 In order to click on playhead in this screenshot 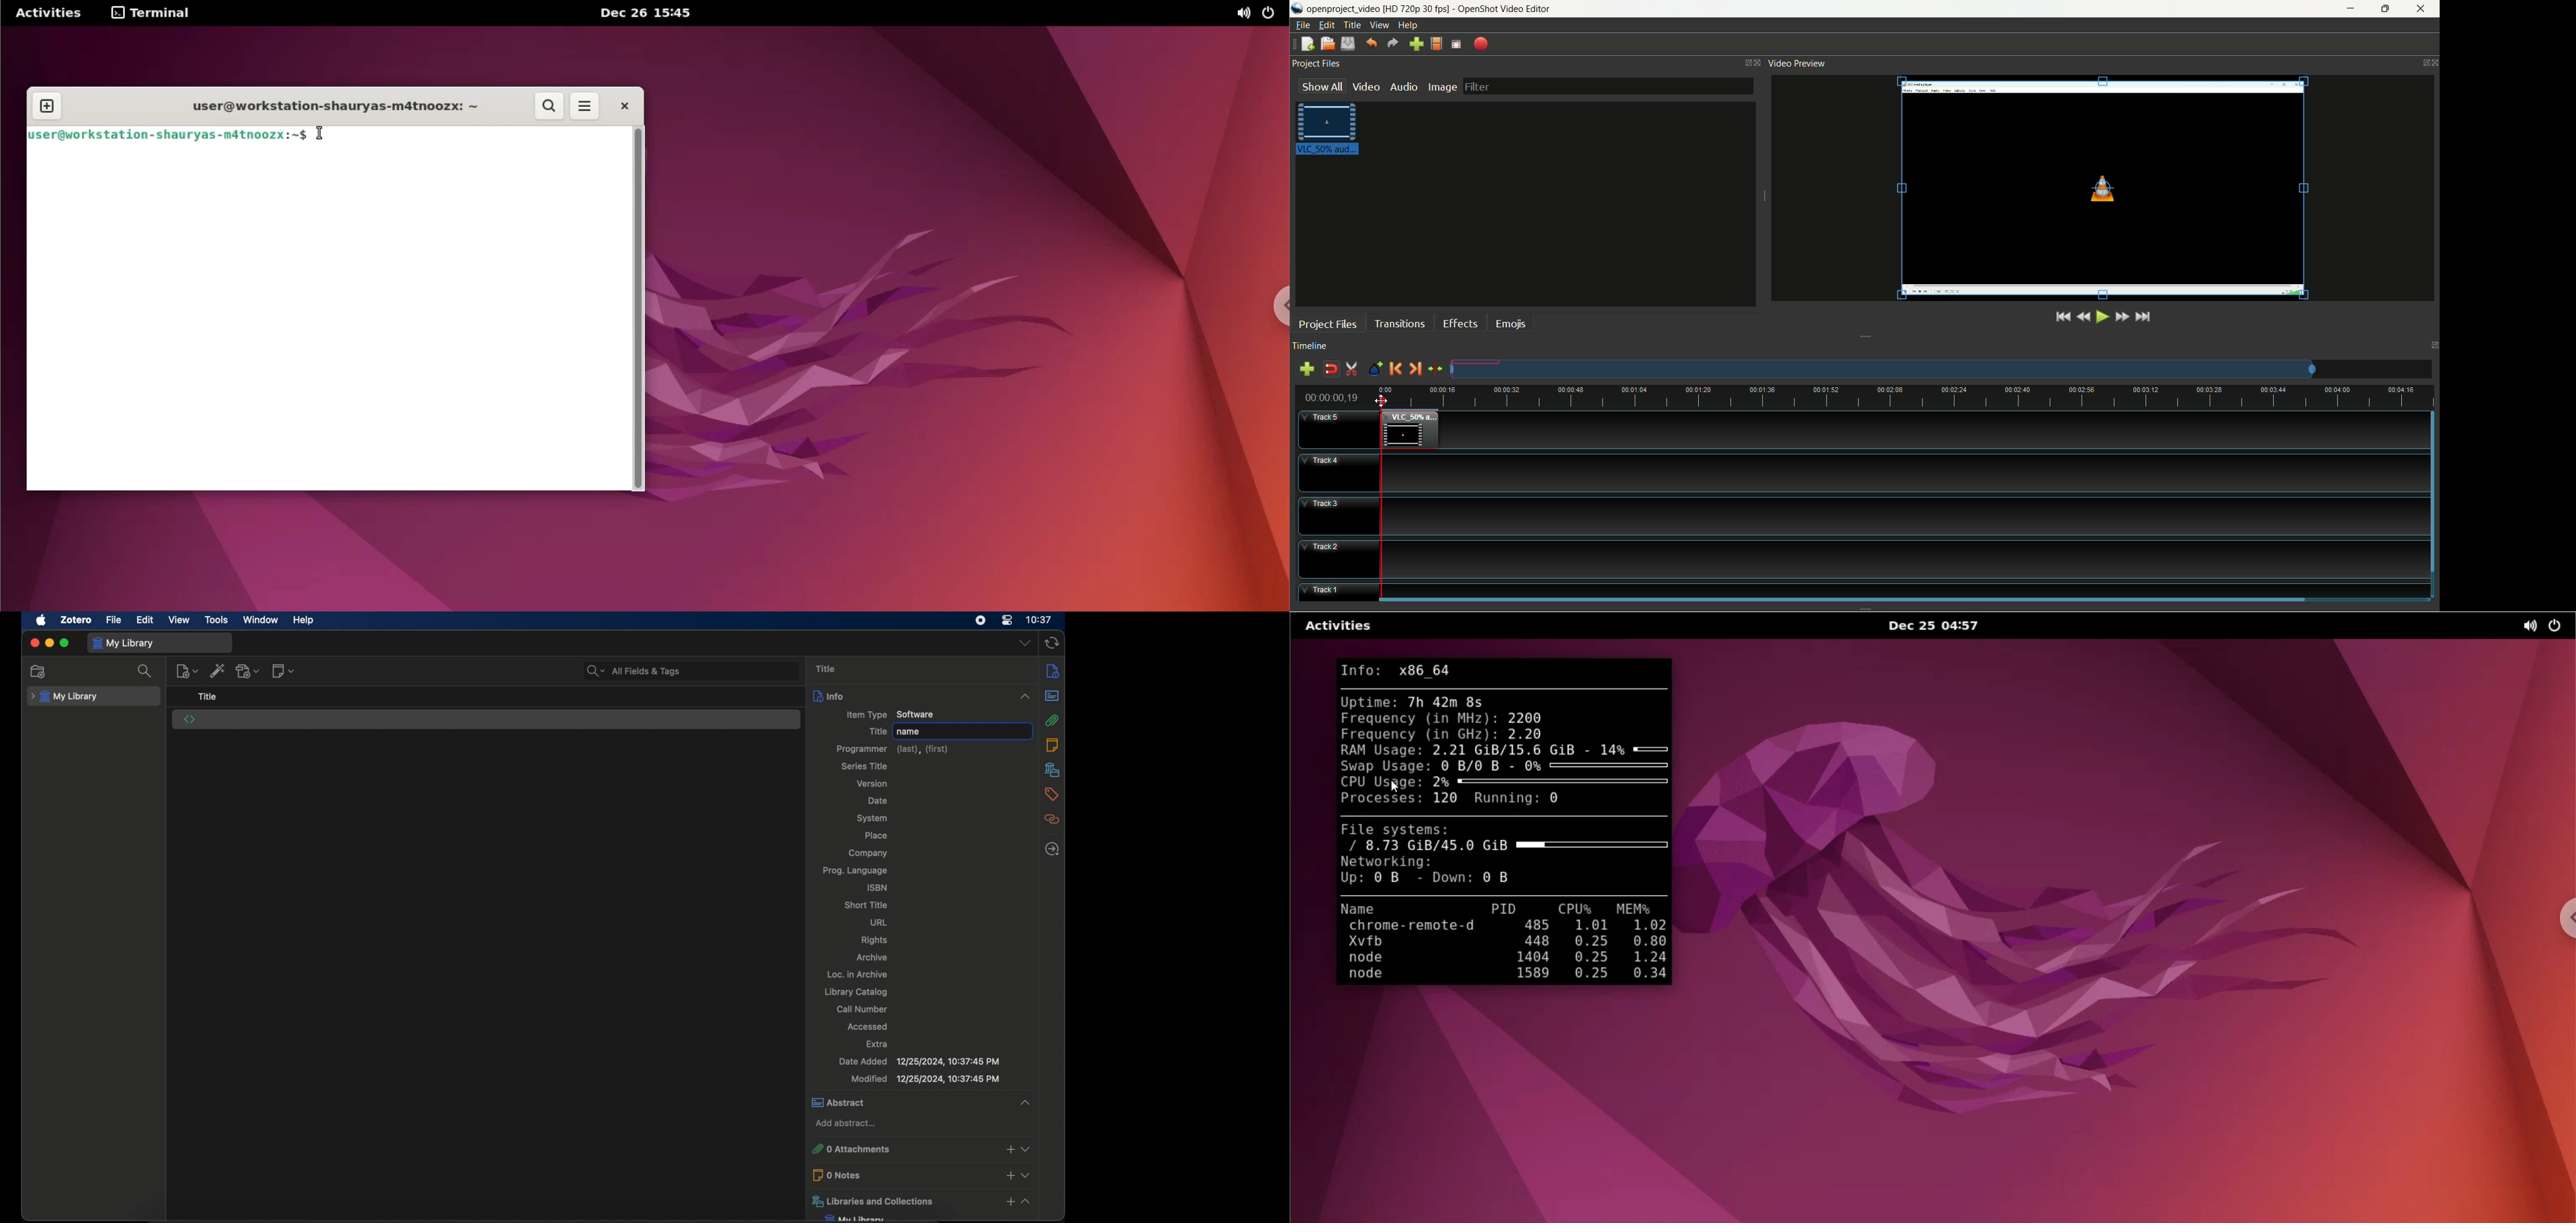, I will do `click(1381, 497)`.